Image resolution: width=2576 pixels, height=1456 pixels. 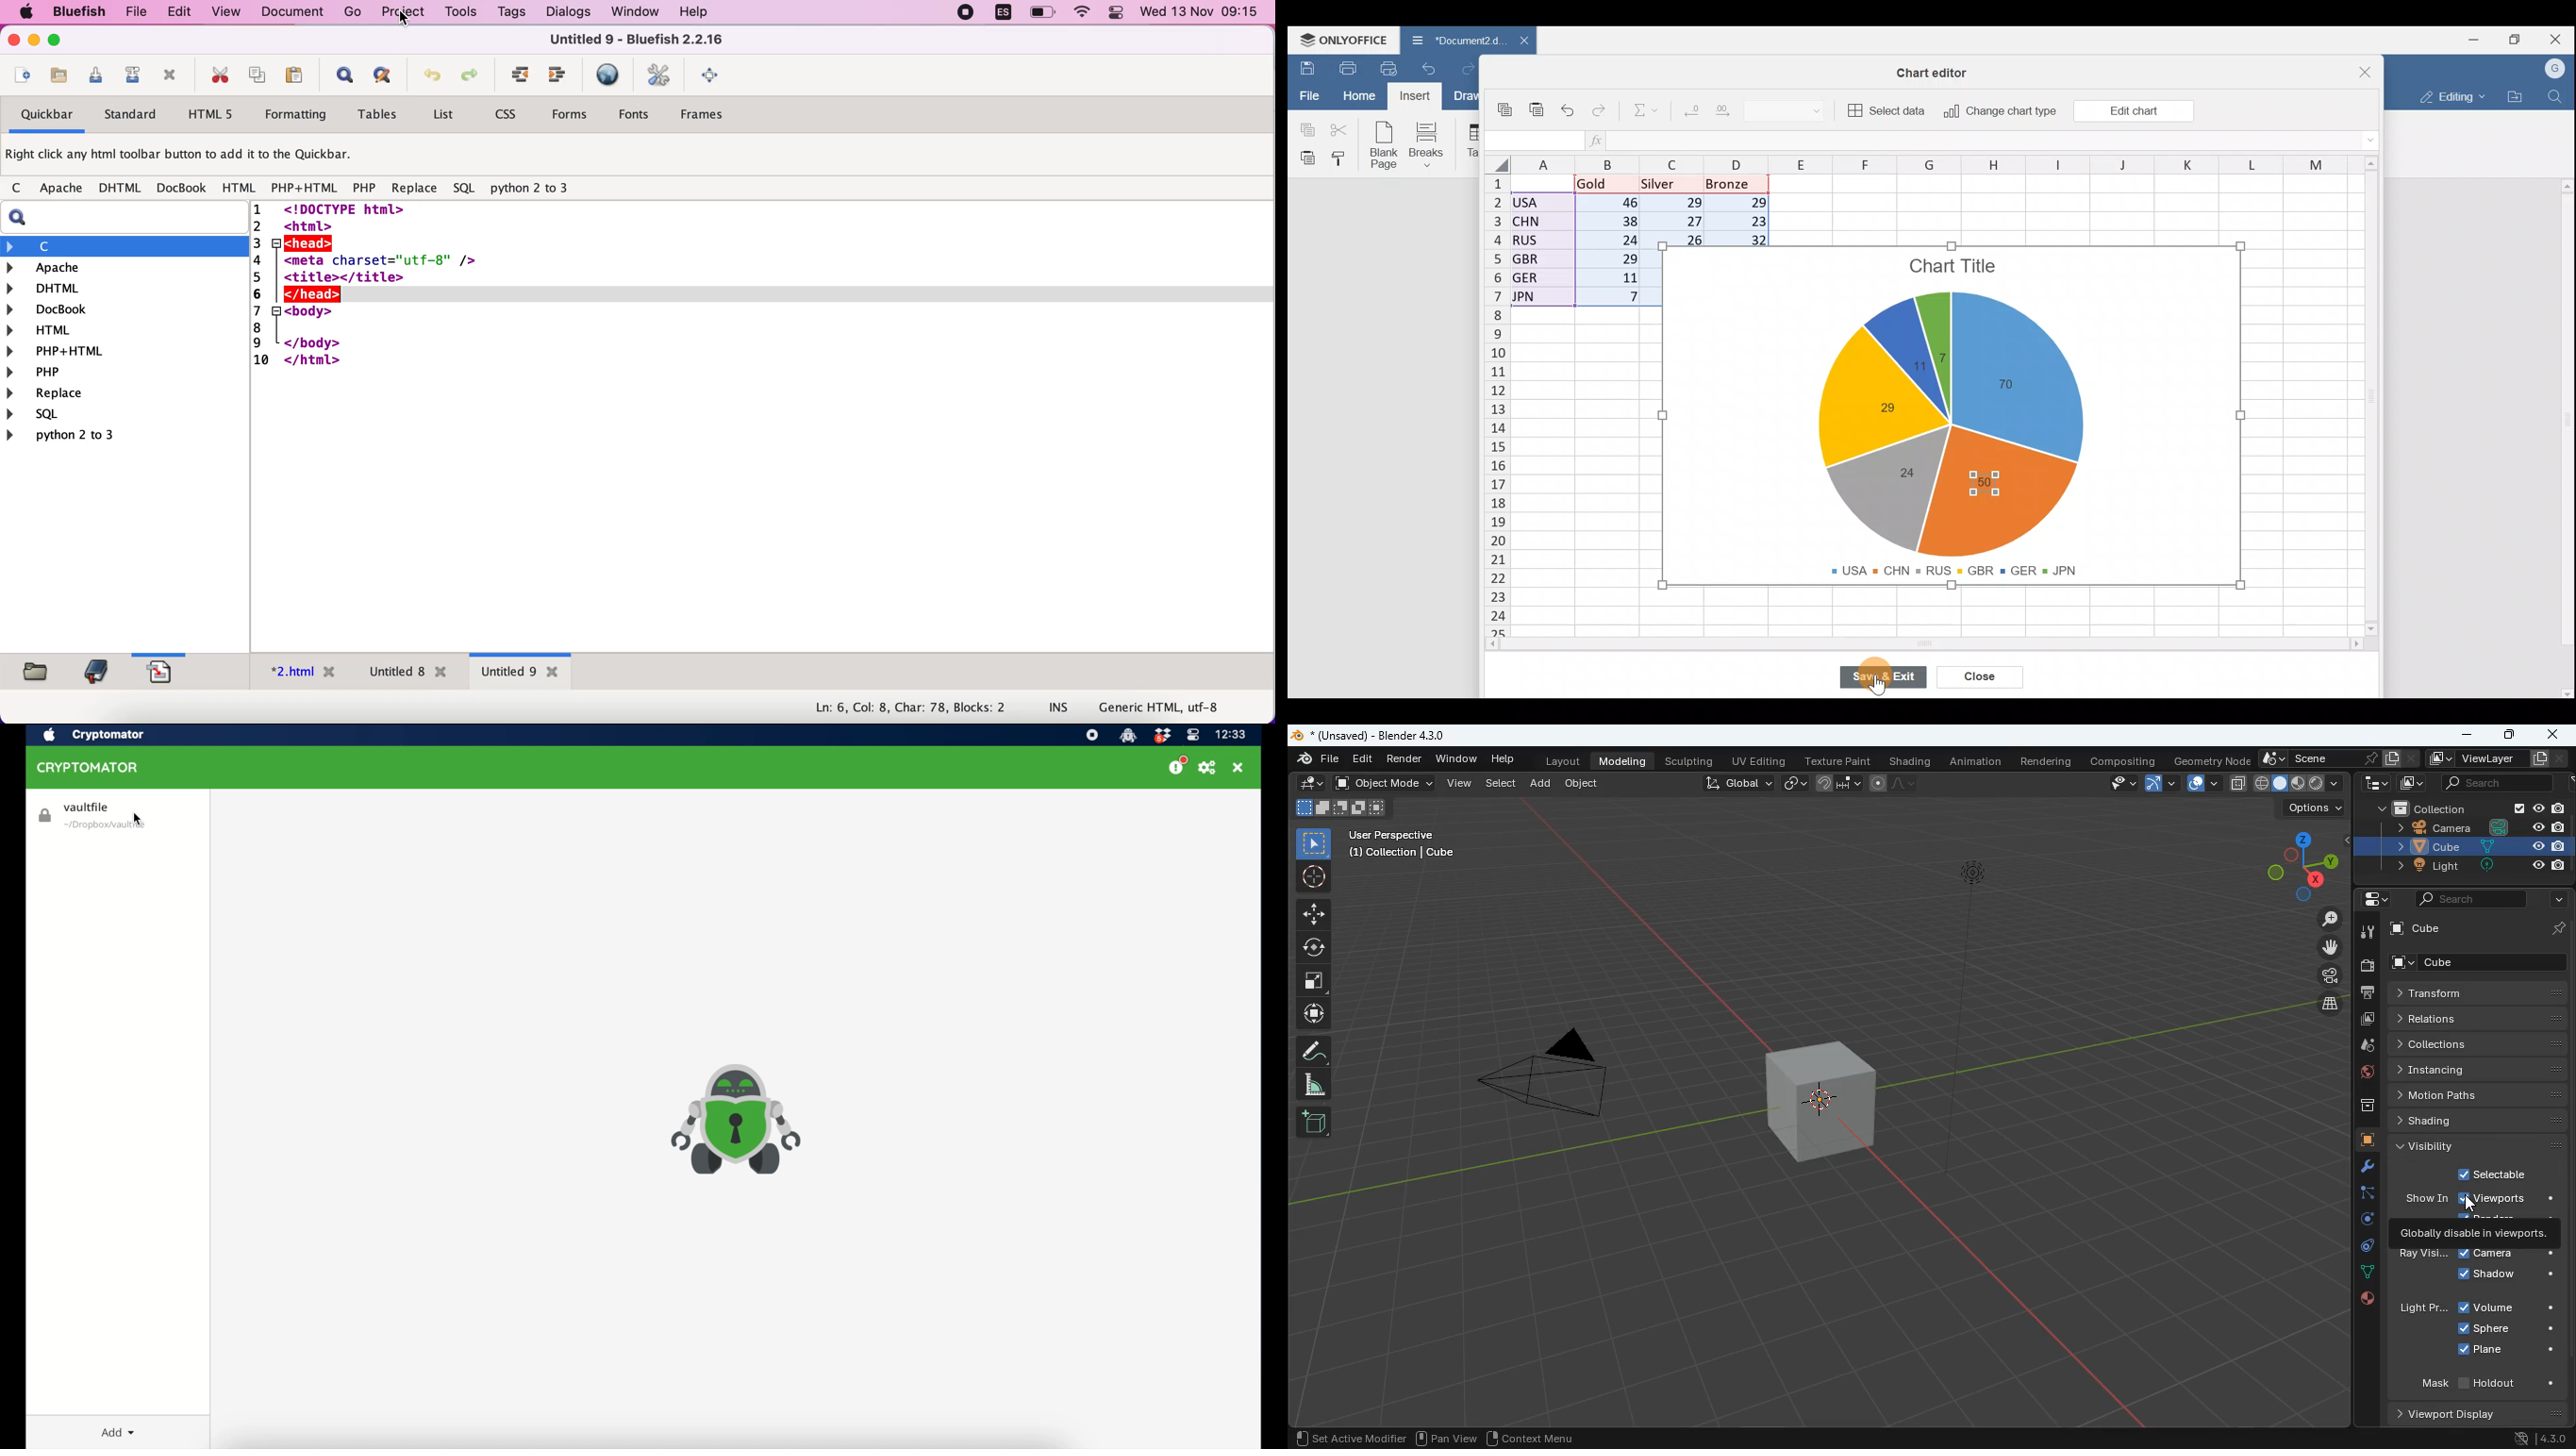 What do you see at coordinates (24, 13) in the screenshot?
I see `mac logo` at bounding box center [24, 13].